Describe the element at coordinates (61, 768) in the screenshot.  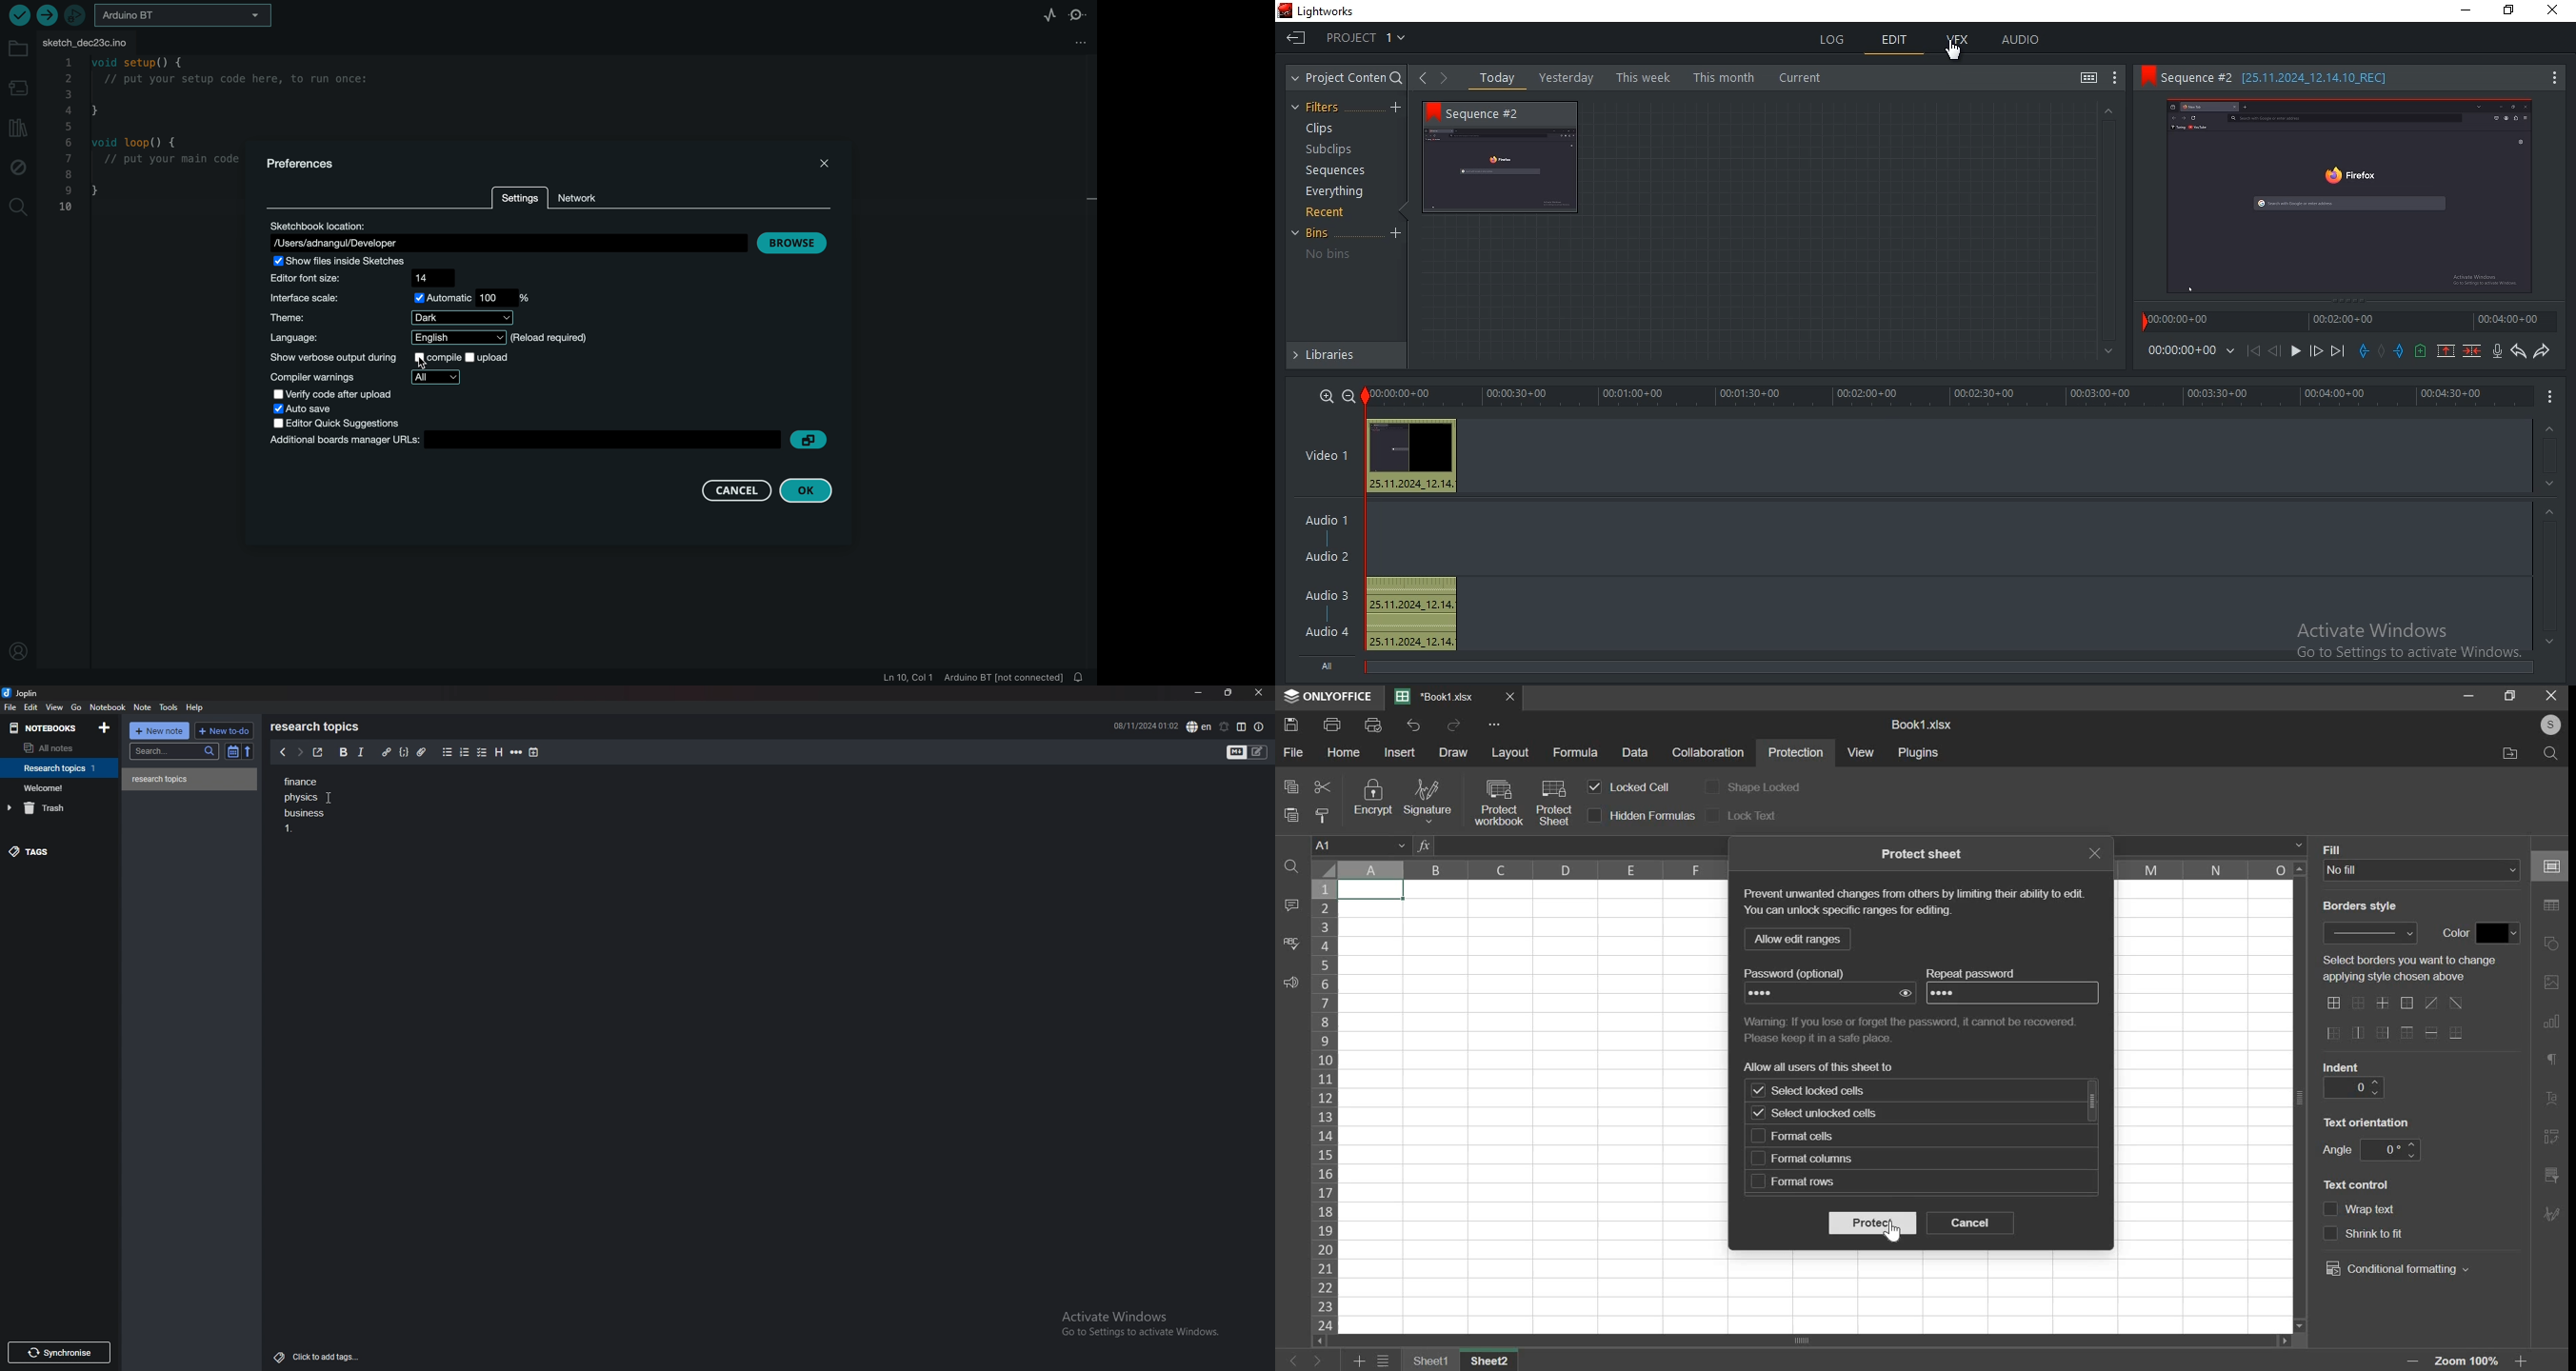
I see `notebook` at that location.